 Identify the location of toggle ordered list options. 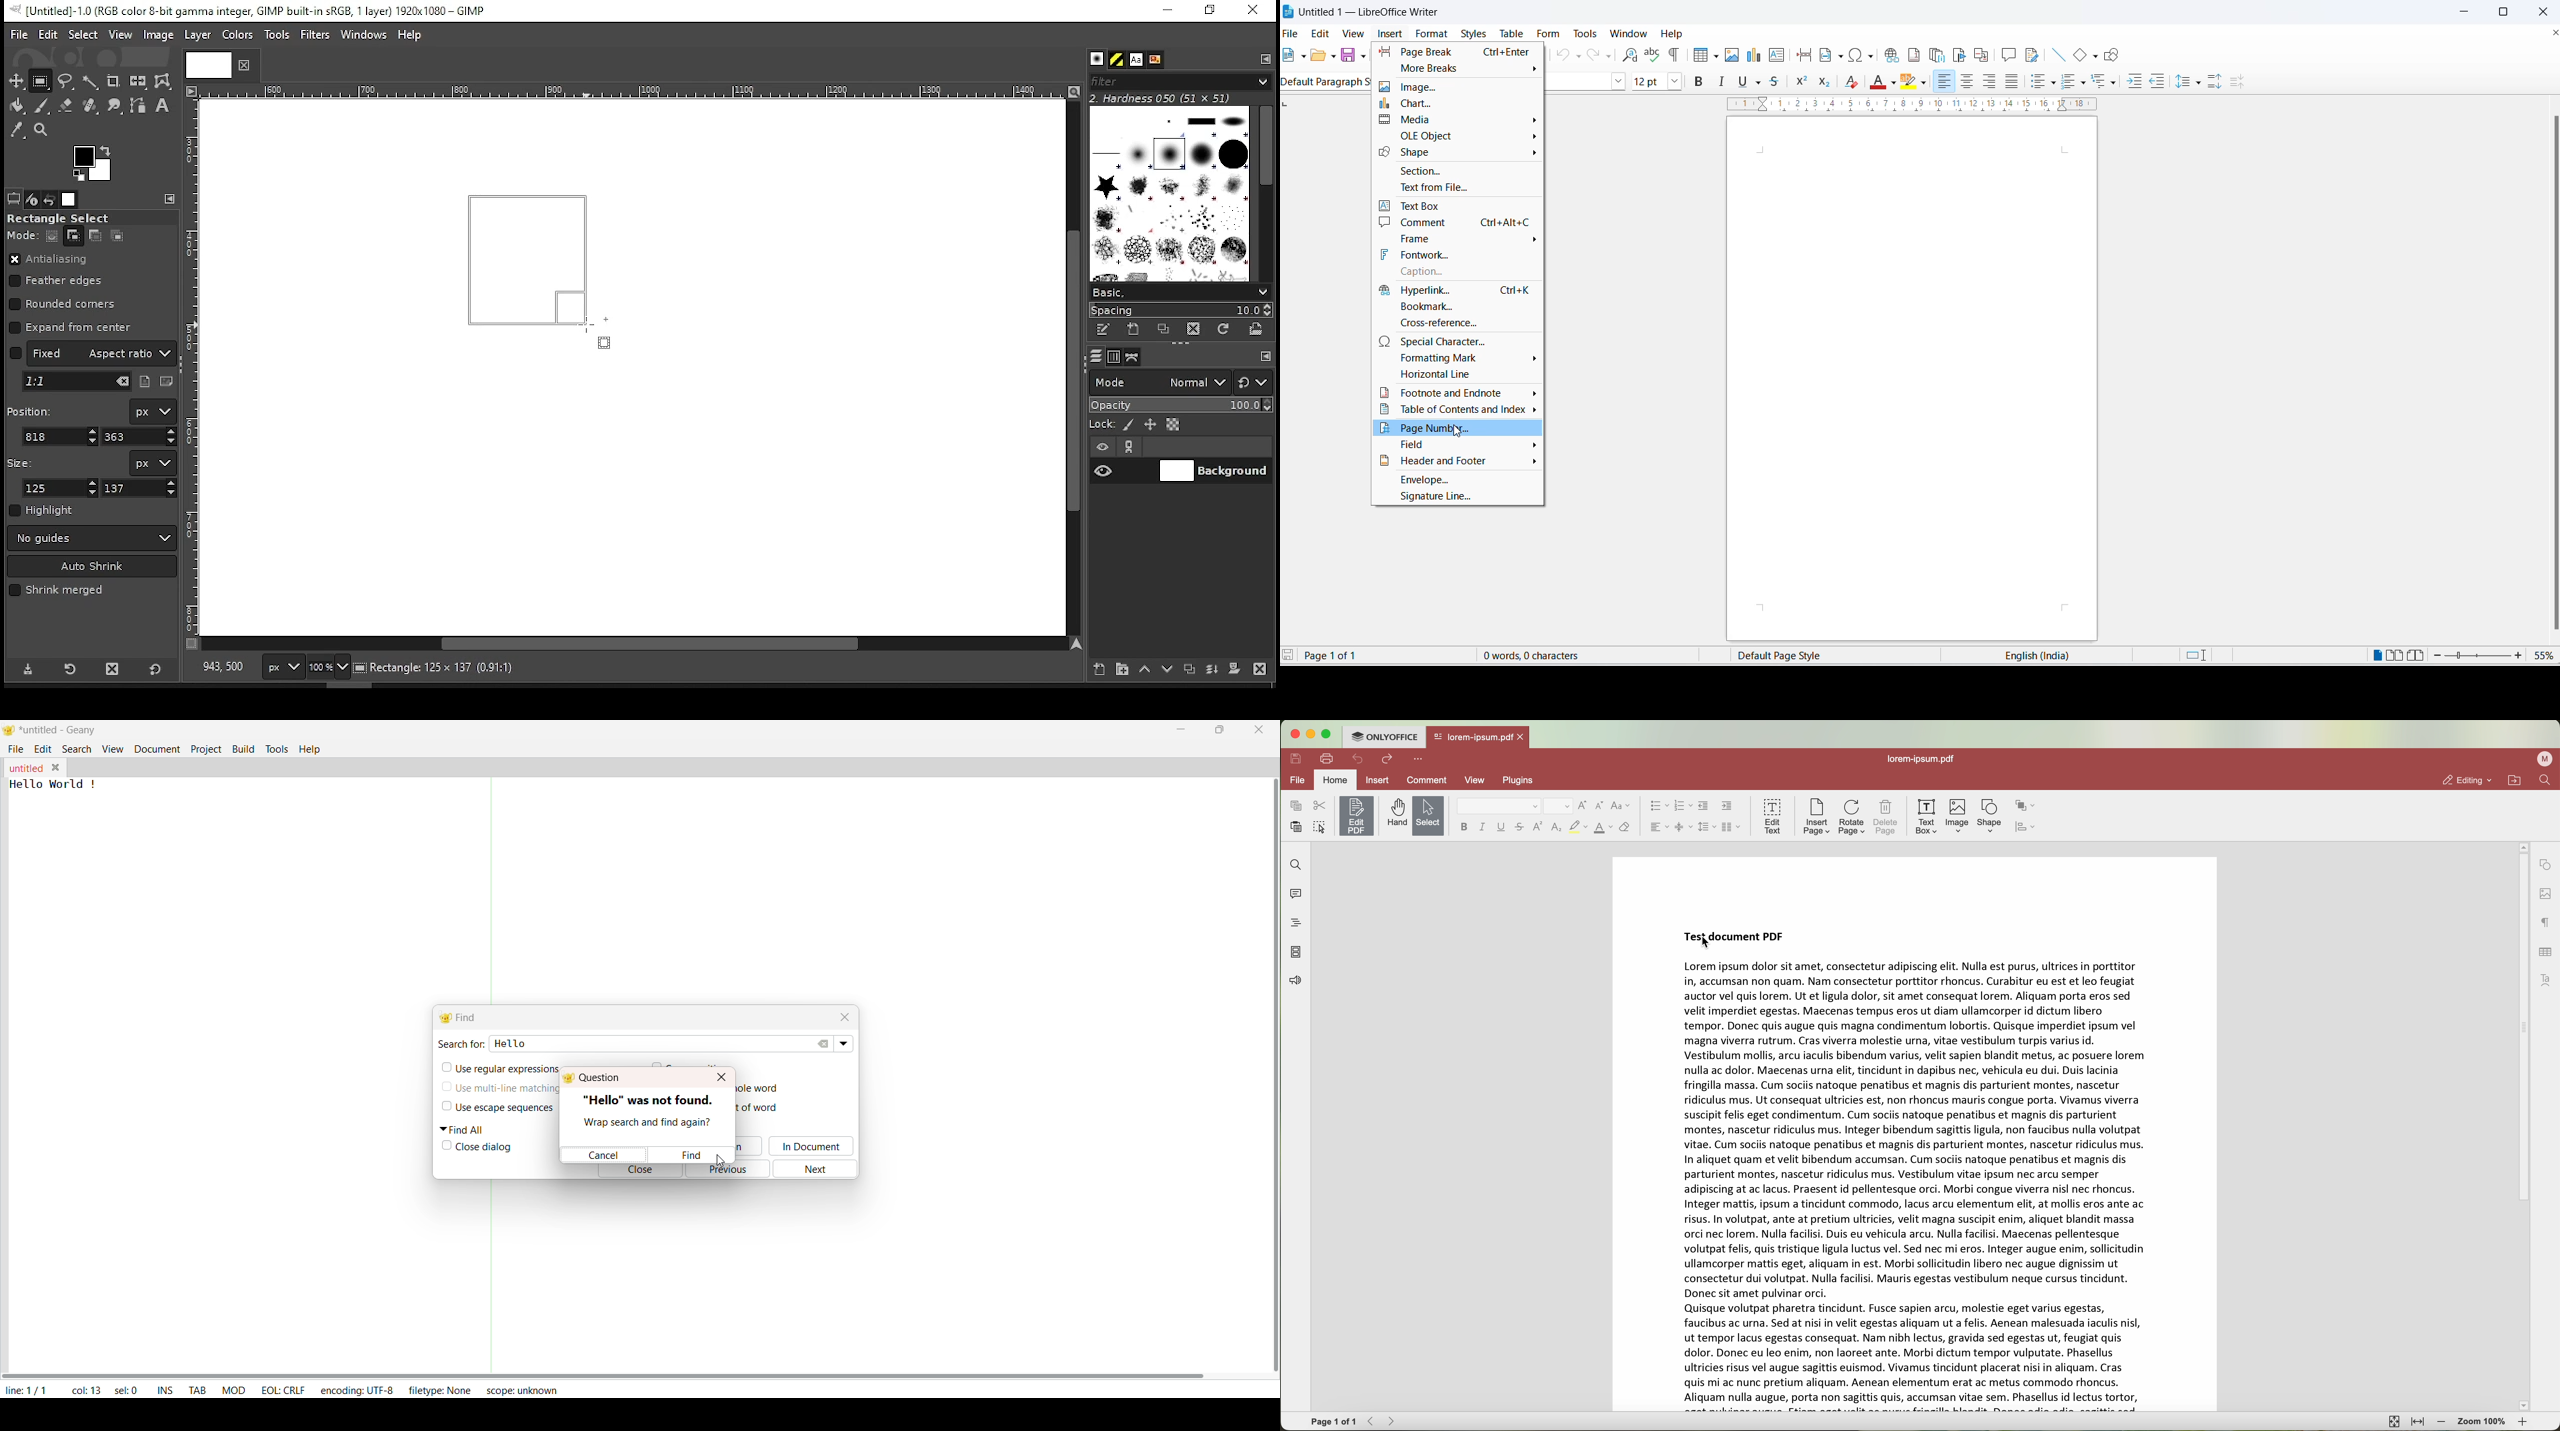
(2083, 83).